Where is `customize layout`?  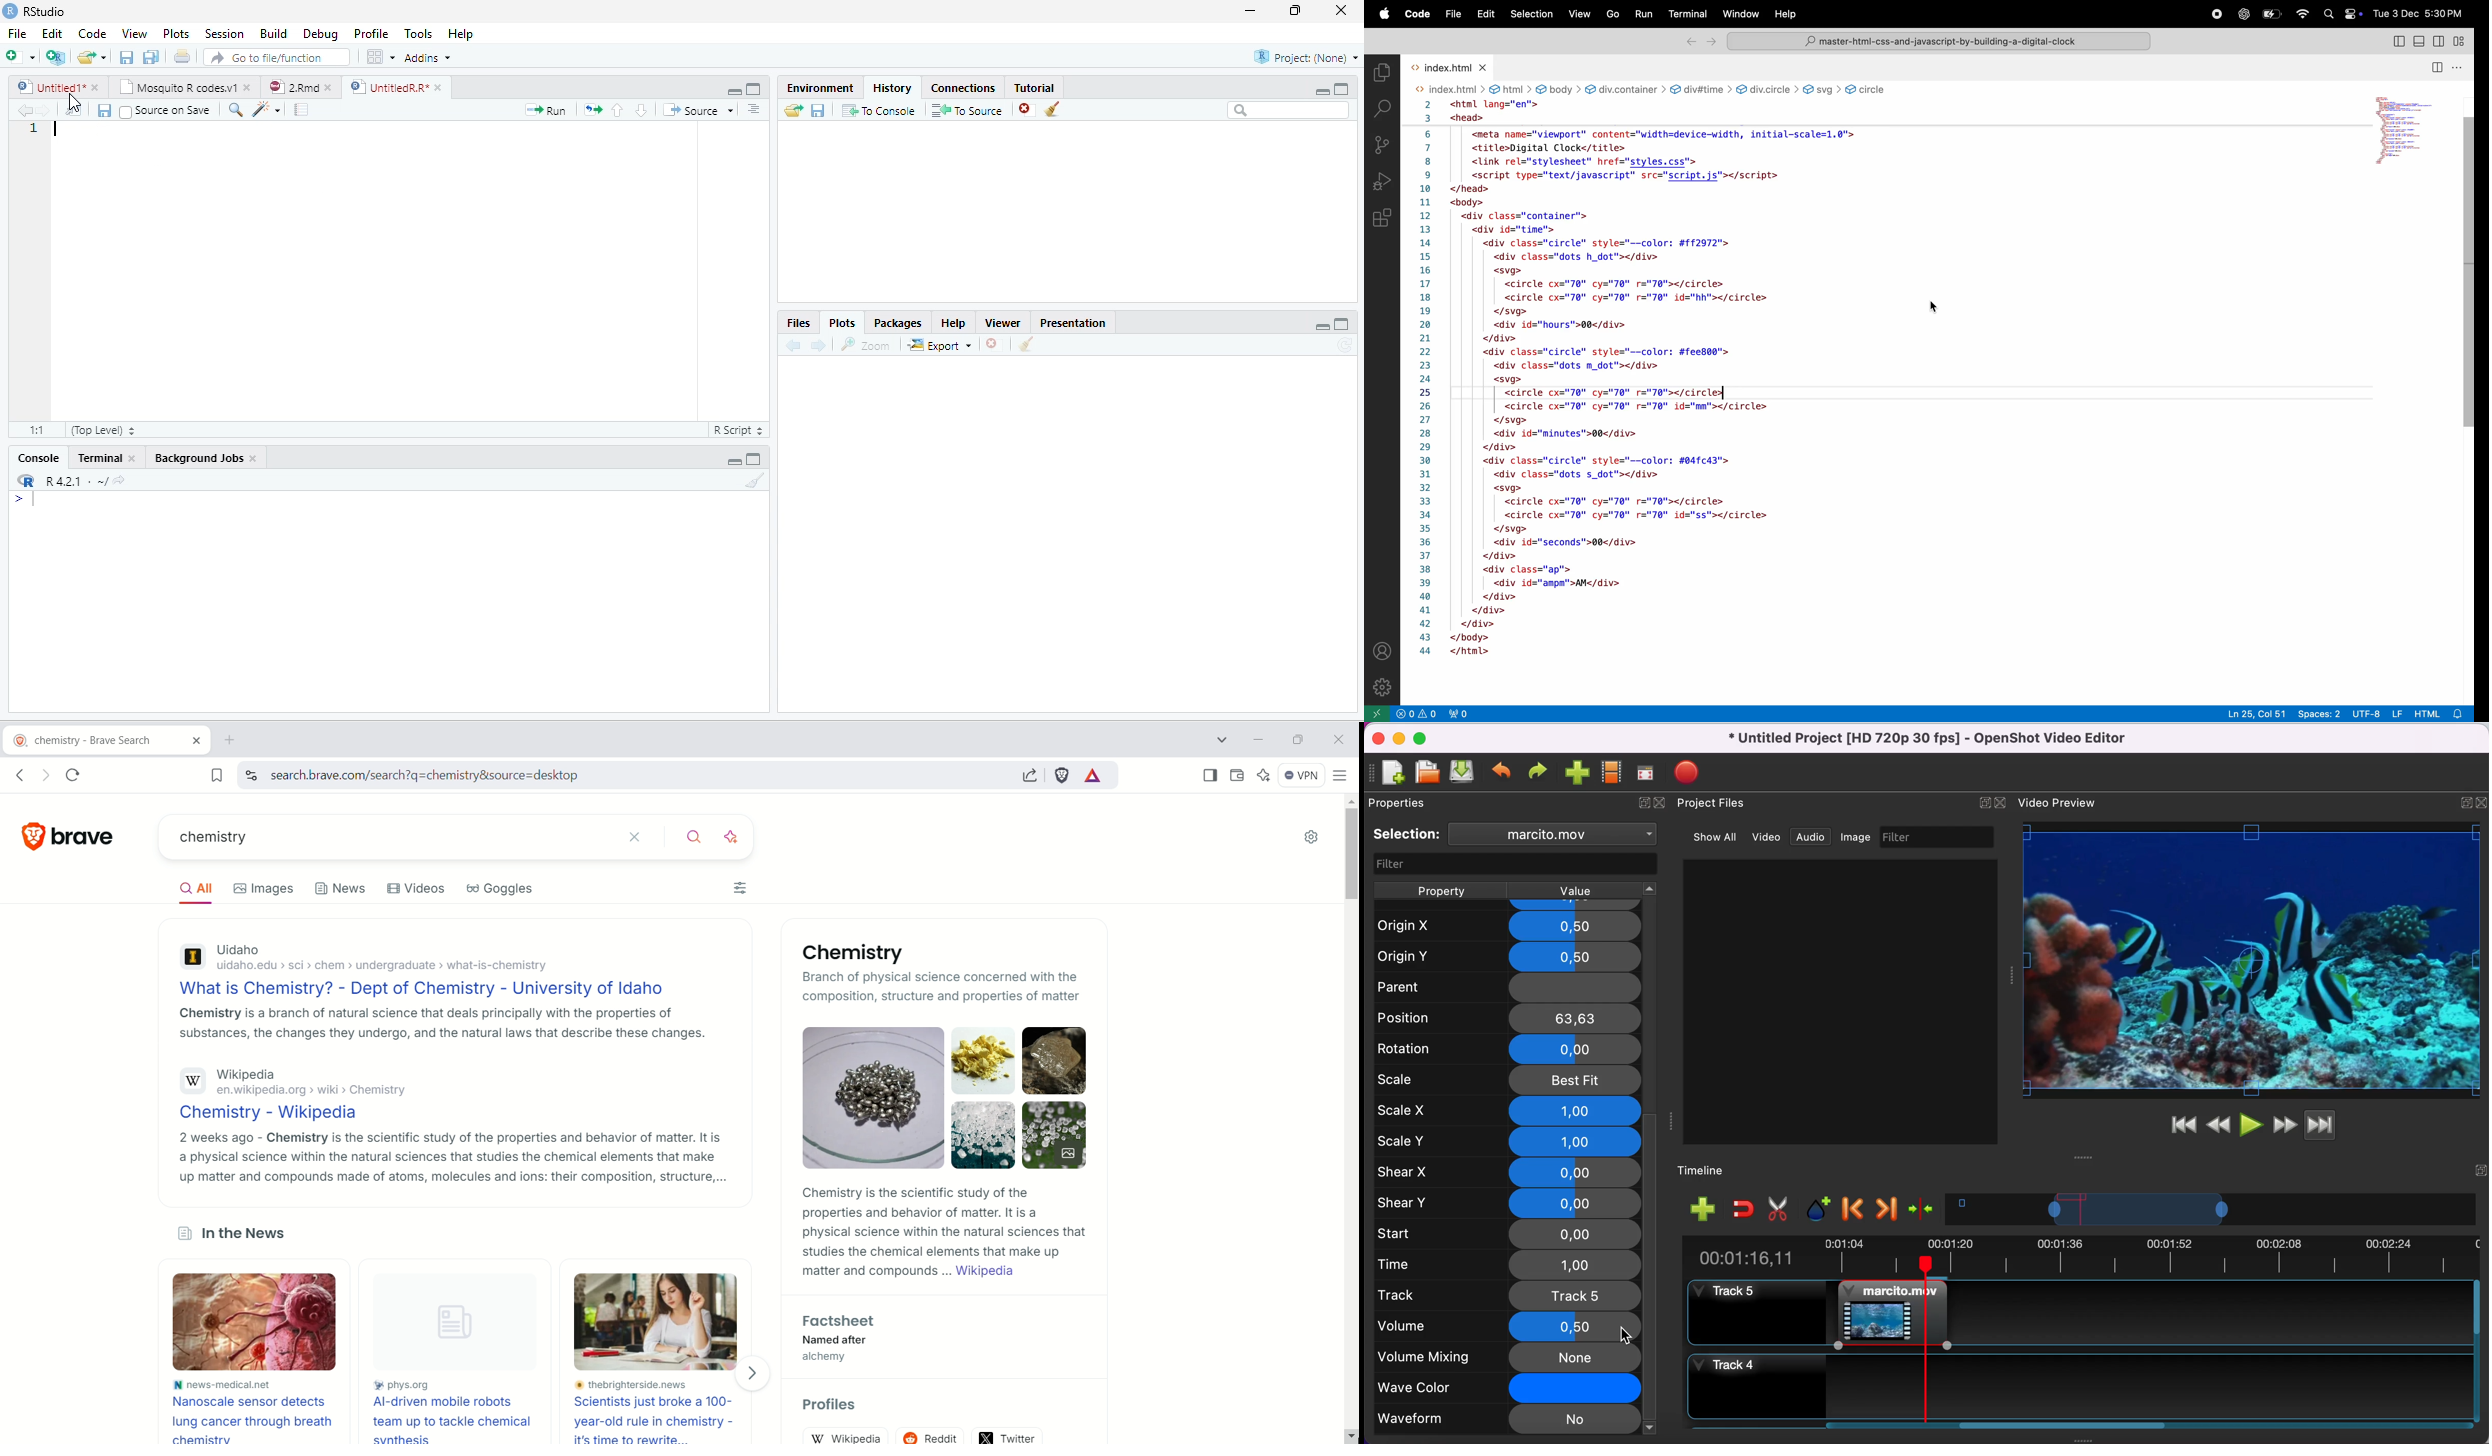 customize layout is located at coordinates (2463, 42).